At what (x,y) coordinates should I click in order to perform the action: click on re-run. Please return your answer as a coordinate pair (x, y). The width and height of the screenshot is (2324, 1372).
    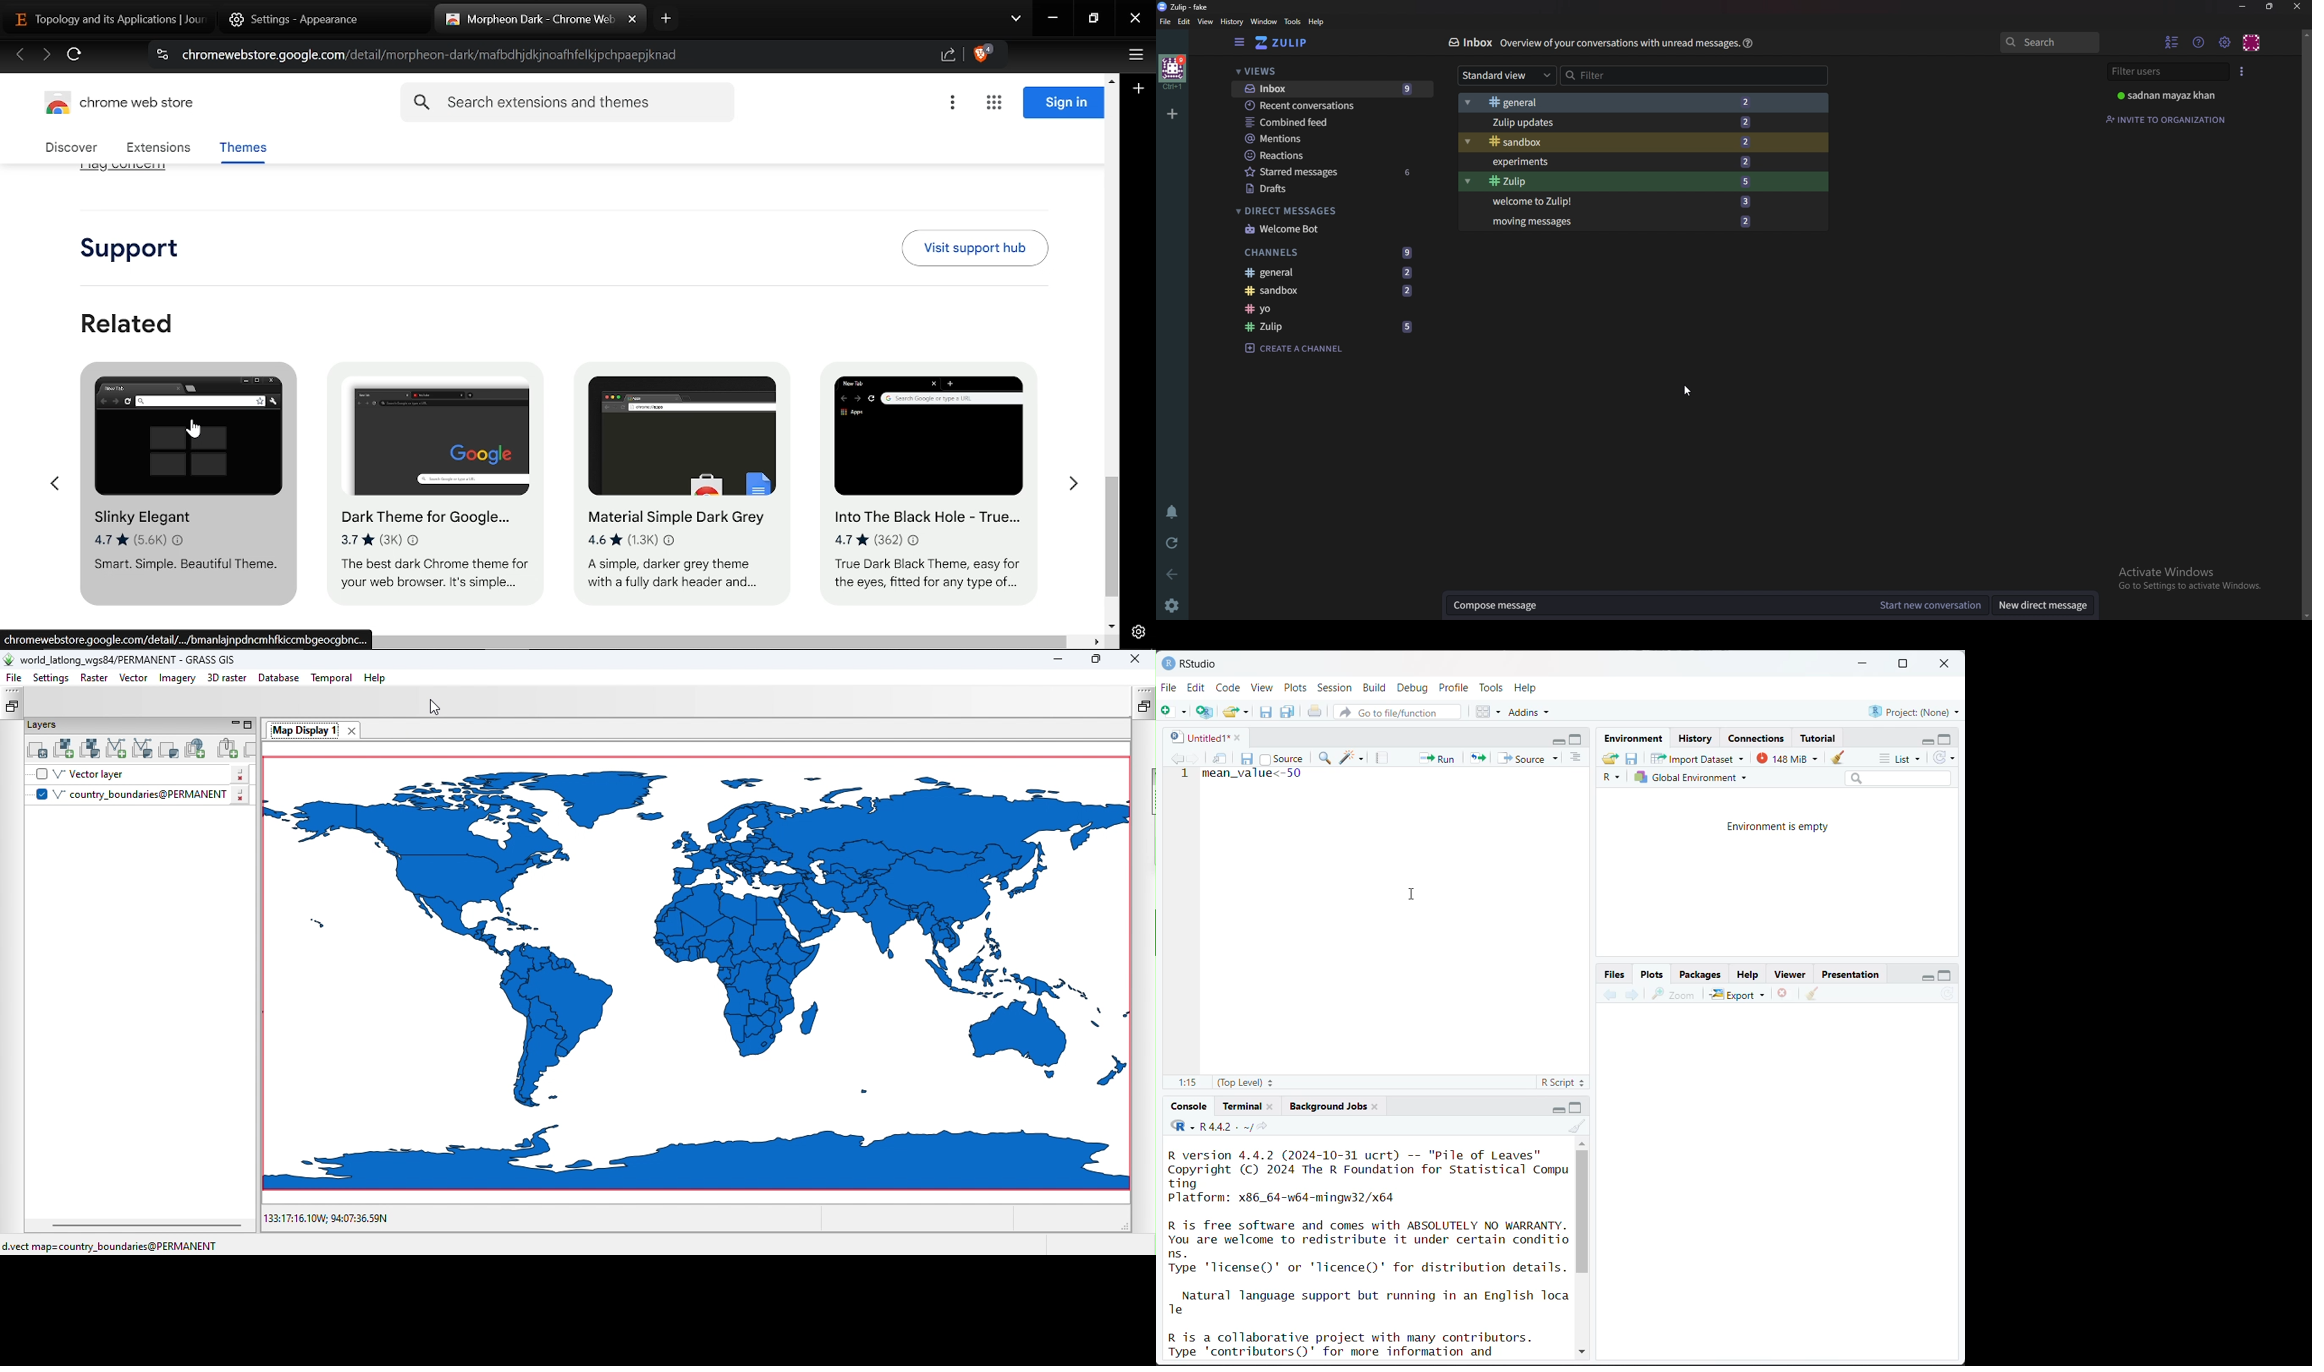
    Looking at the image, I should click on (1477, 757).